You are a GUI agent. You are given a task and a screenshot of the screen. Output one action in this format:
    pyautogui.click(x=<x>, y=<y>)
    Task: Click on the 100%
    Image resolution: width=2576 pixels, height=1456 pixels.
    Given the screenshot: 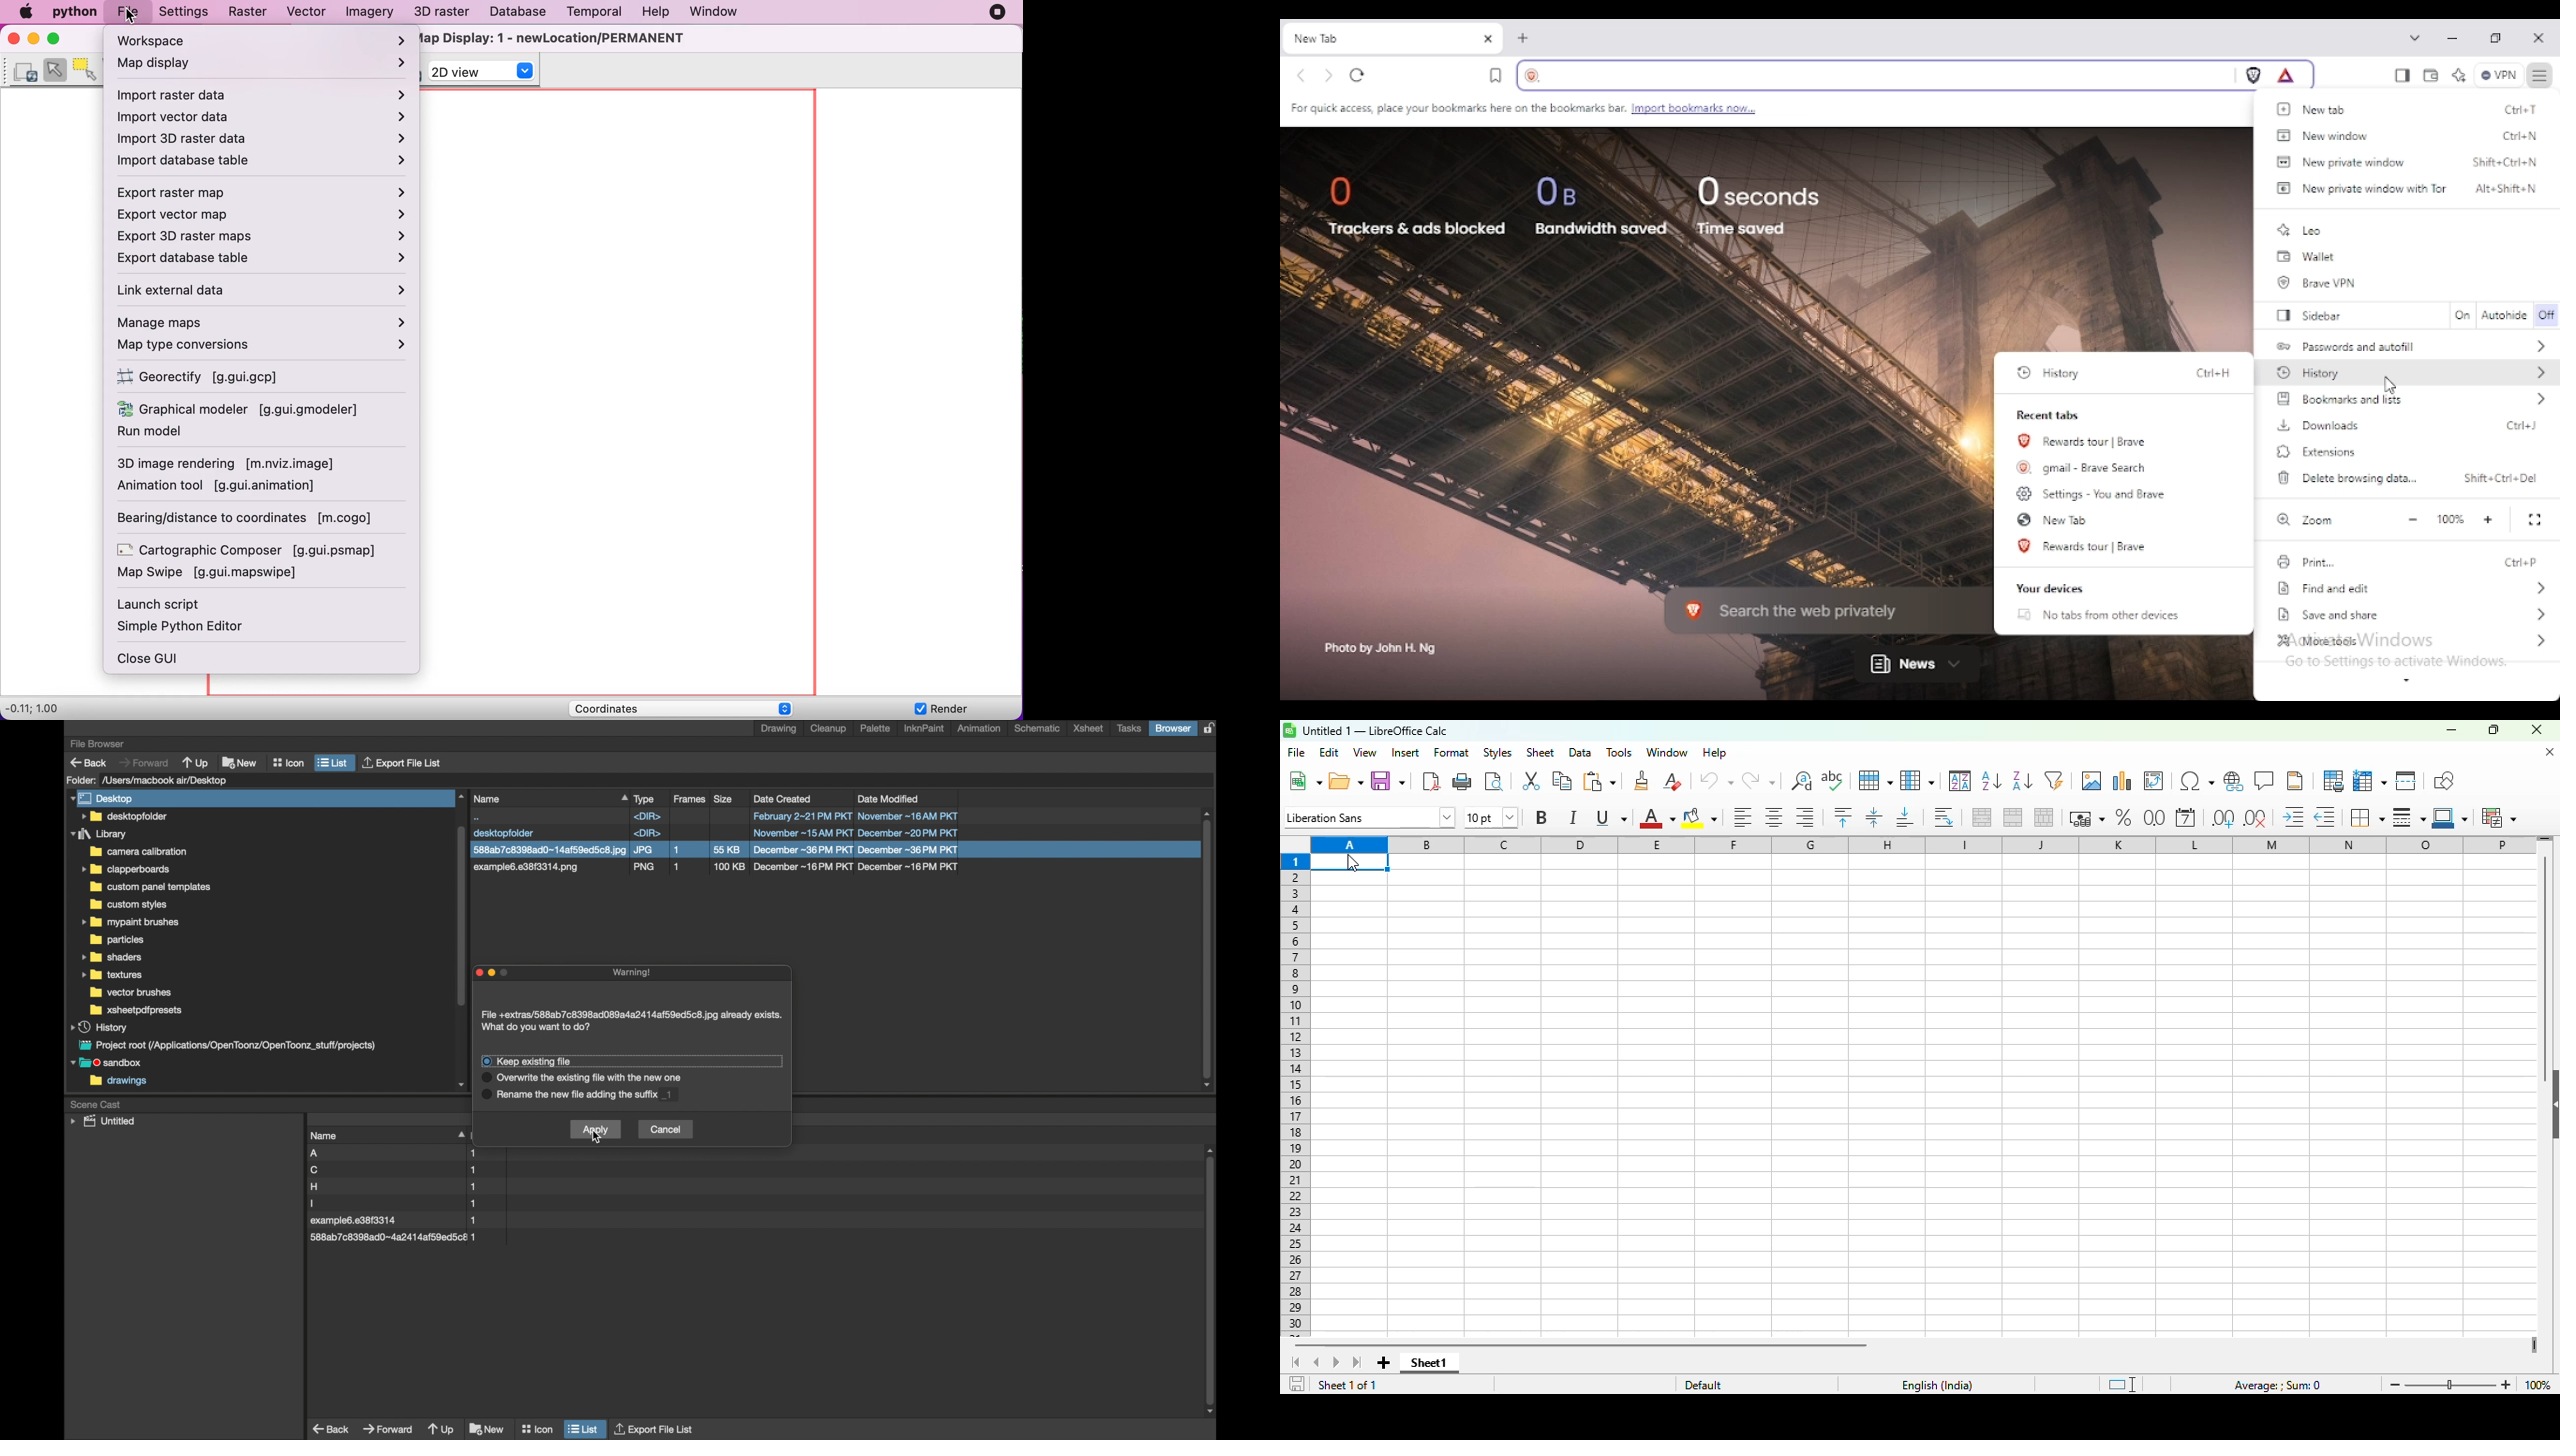 What is the action you would take?
    pyautogui.click(x=2450, y=519)
    